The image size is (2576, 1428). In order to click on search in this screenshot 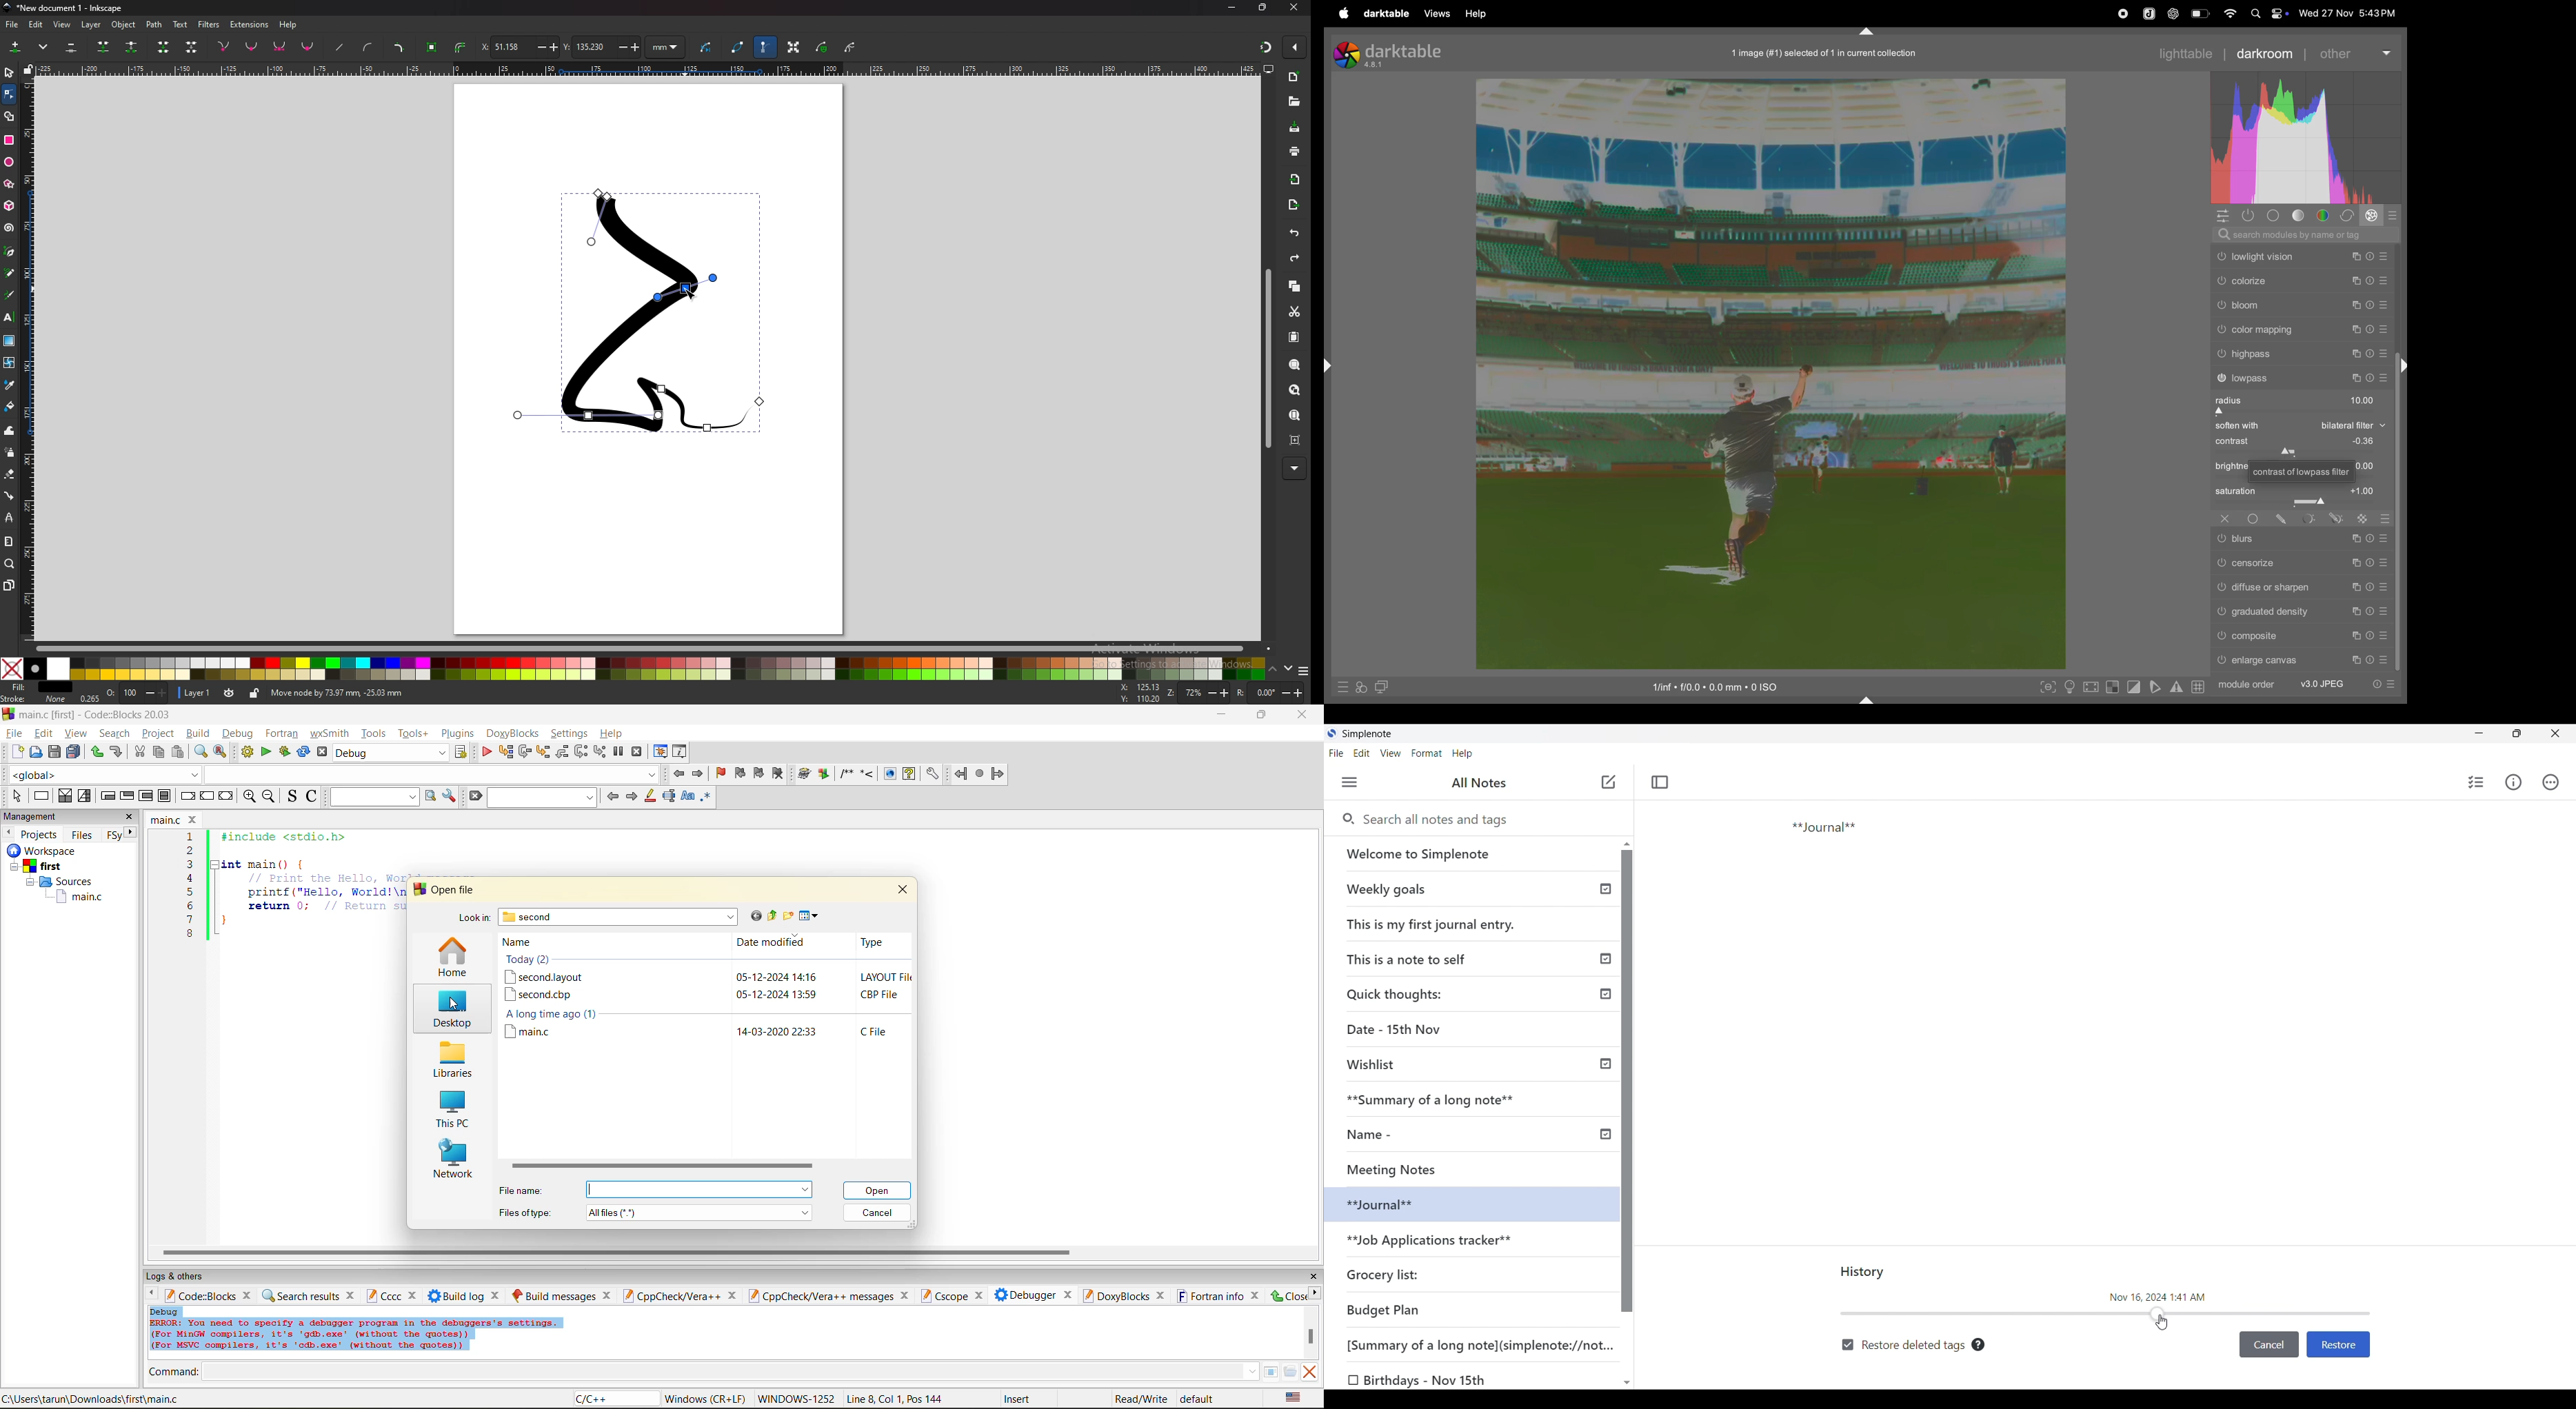, I will do `click(114, 733)`.